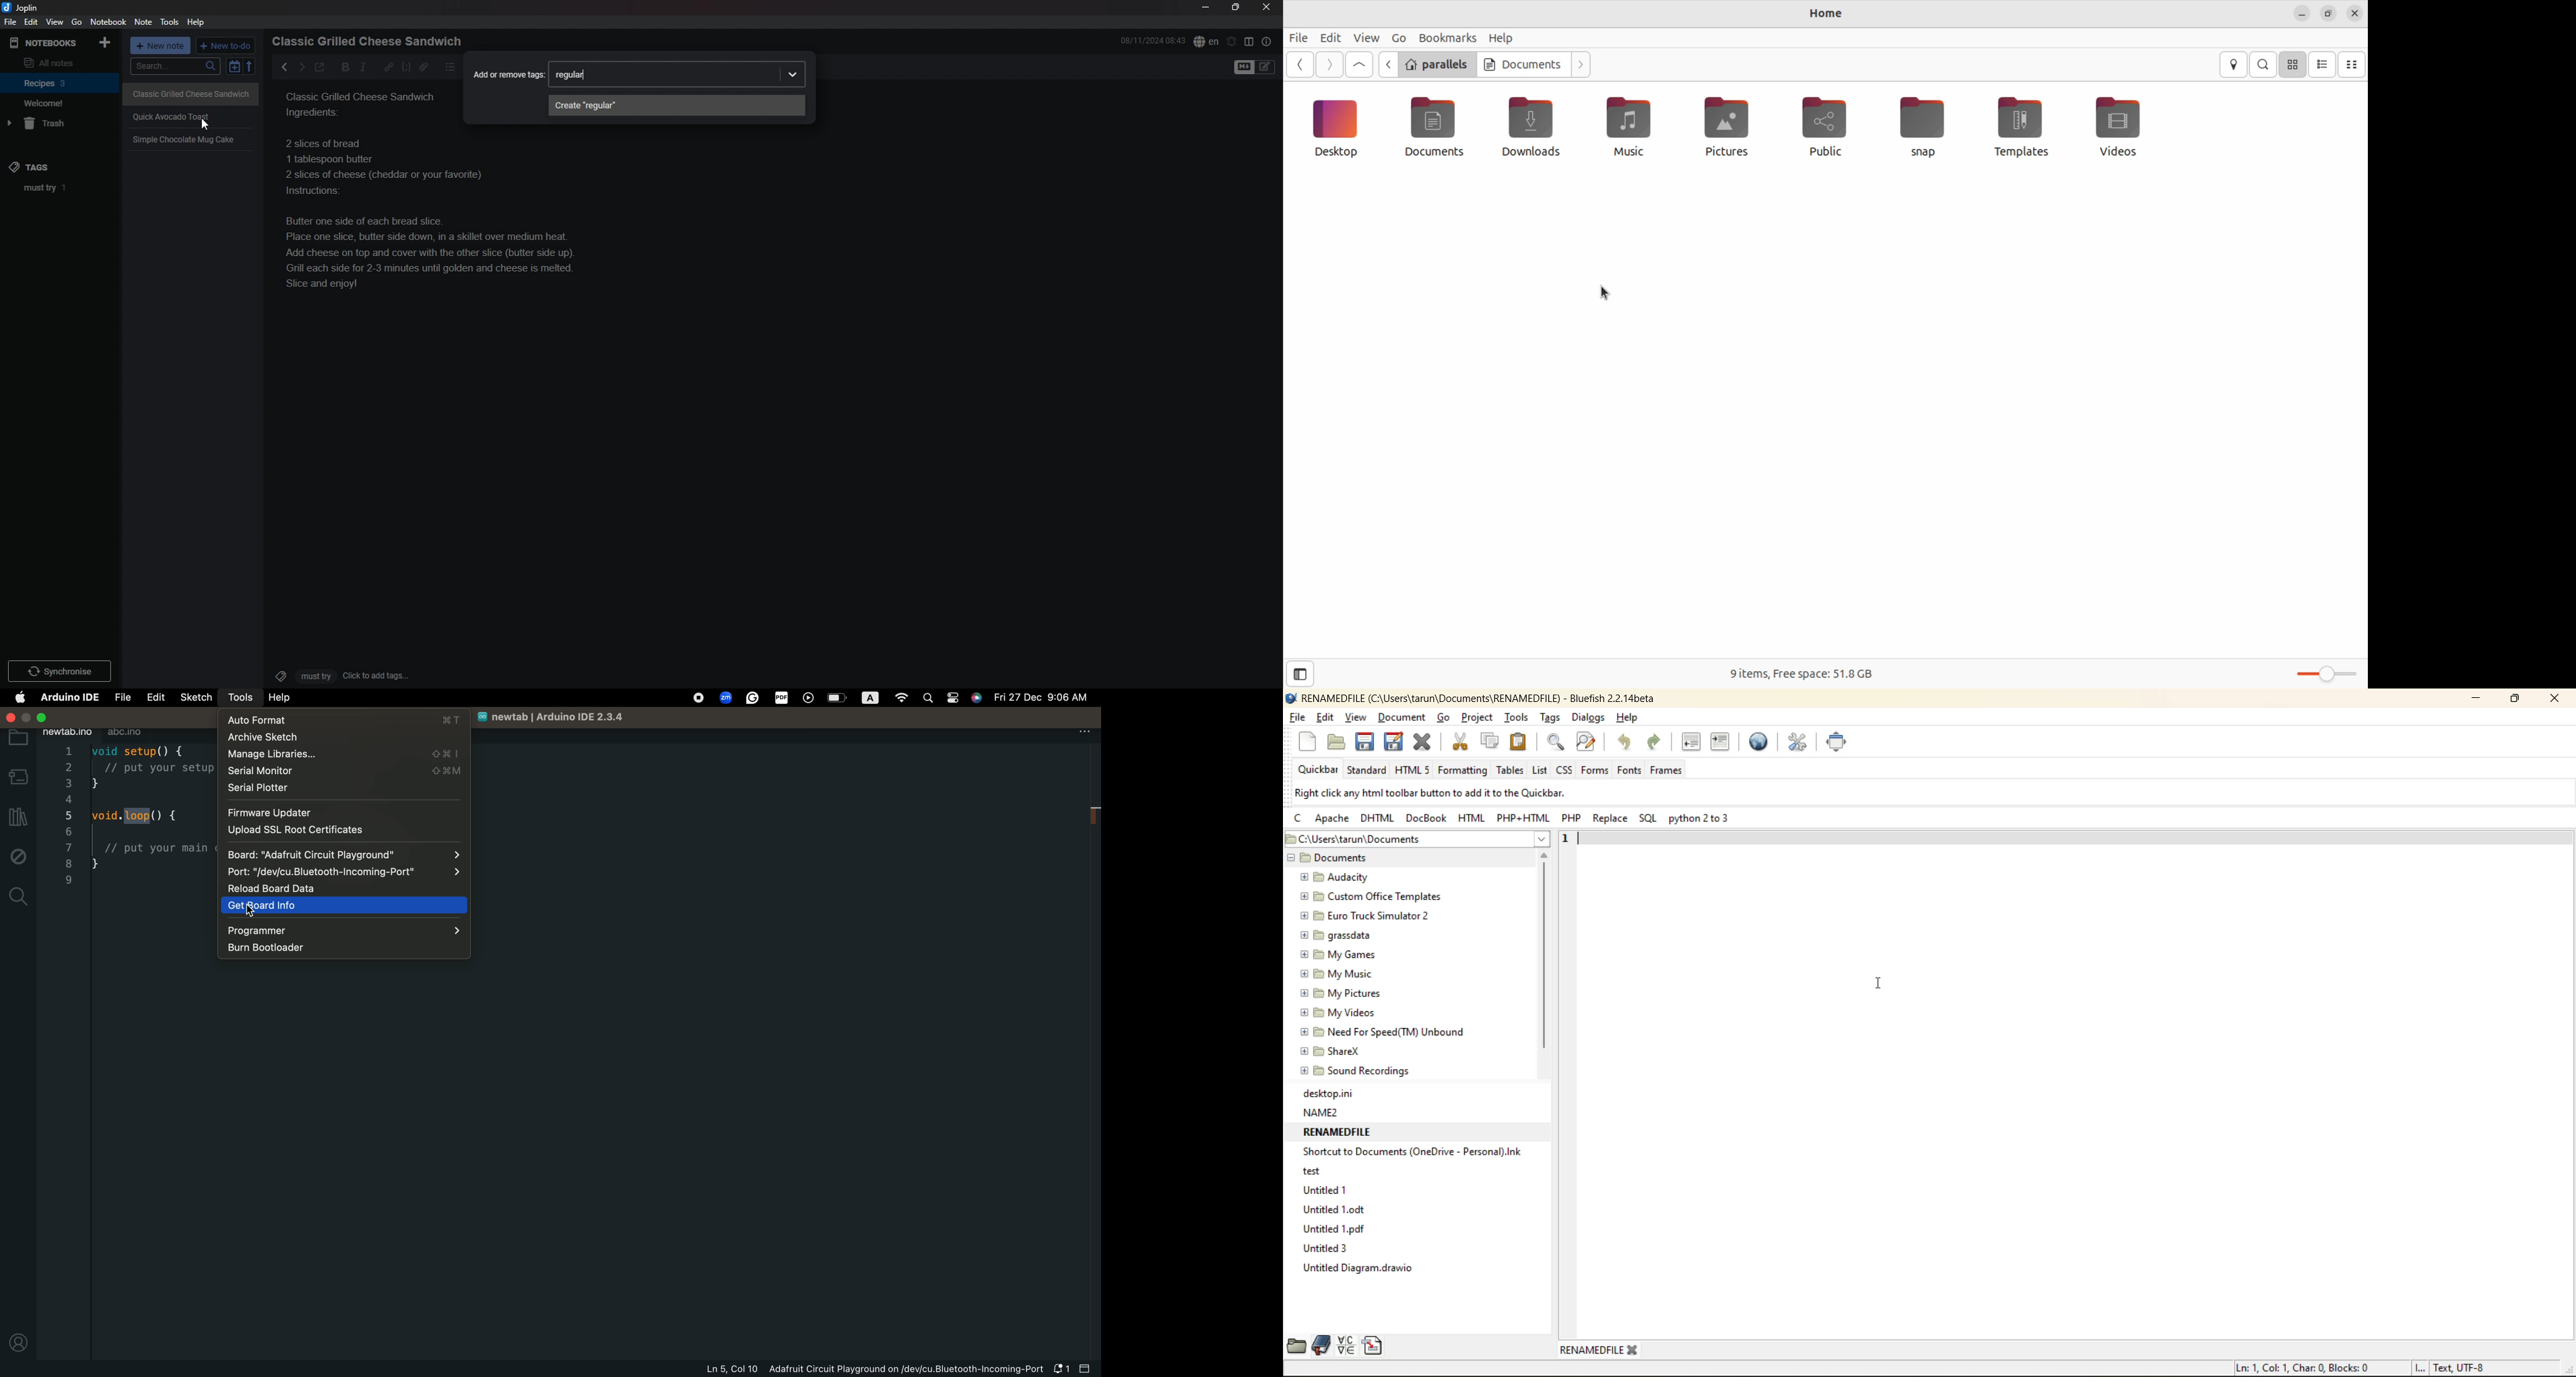 This screenshot has height=1400, width=2576. Describe the element at coordinates (1341, 1230) in the screenshot. I see `Untitled 1.pdf` at that location.